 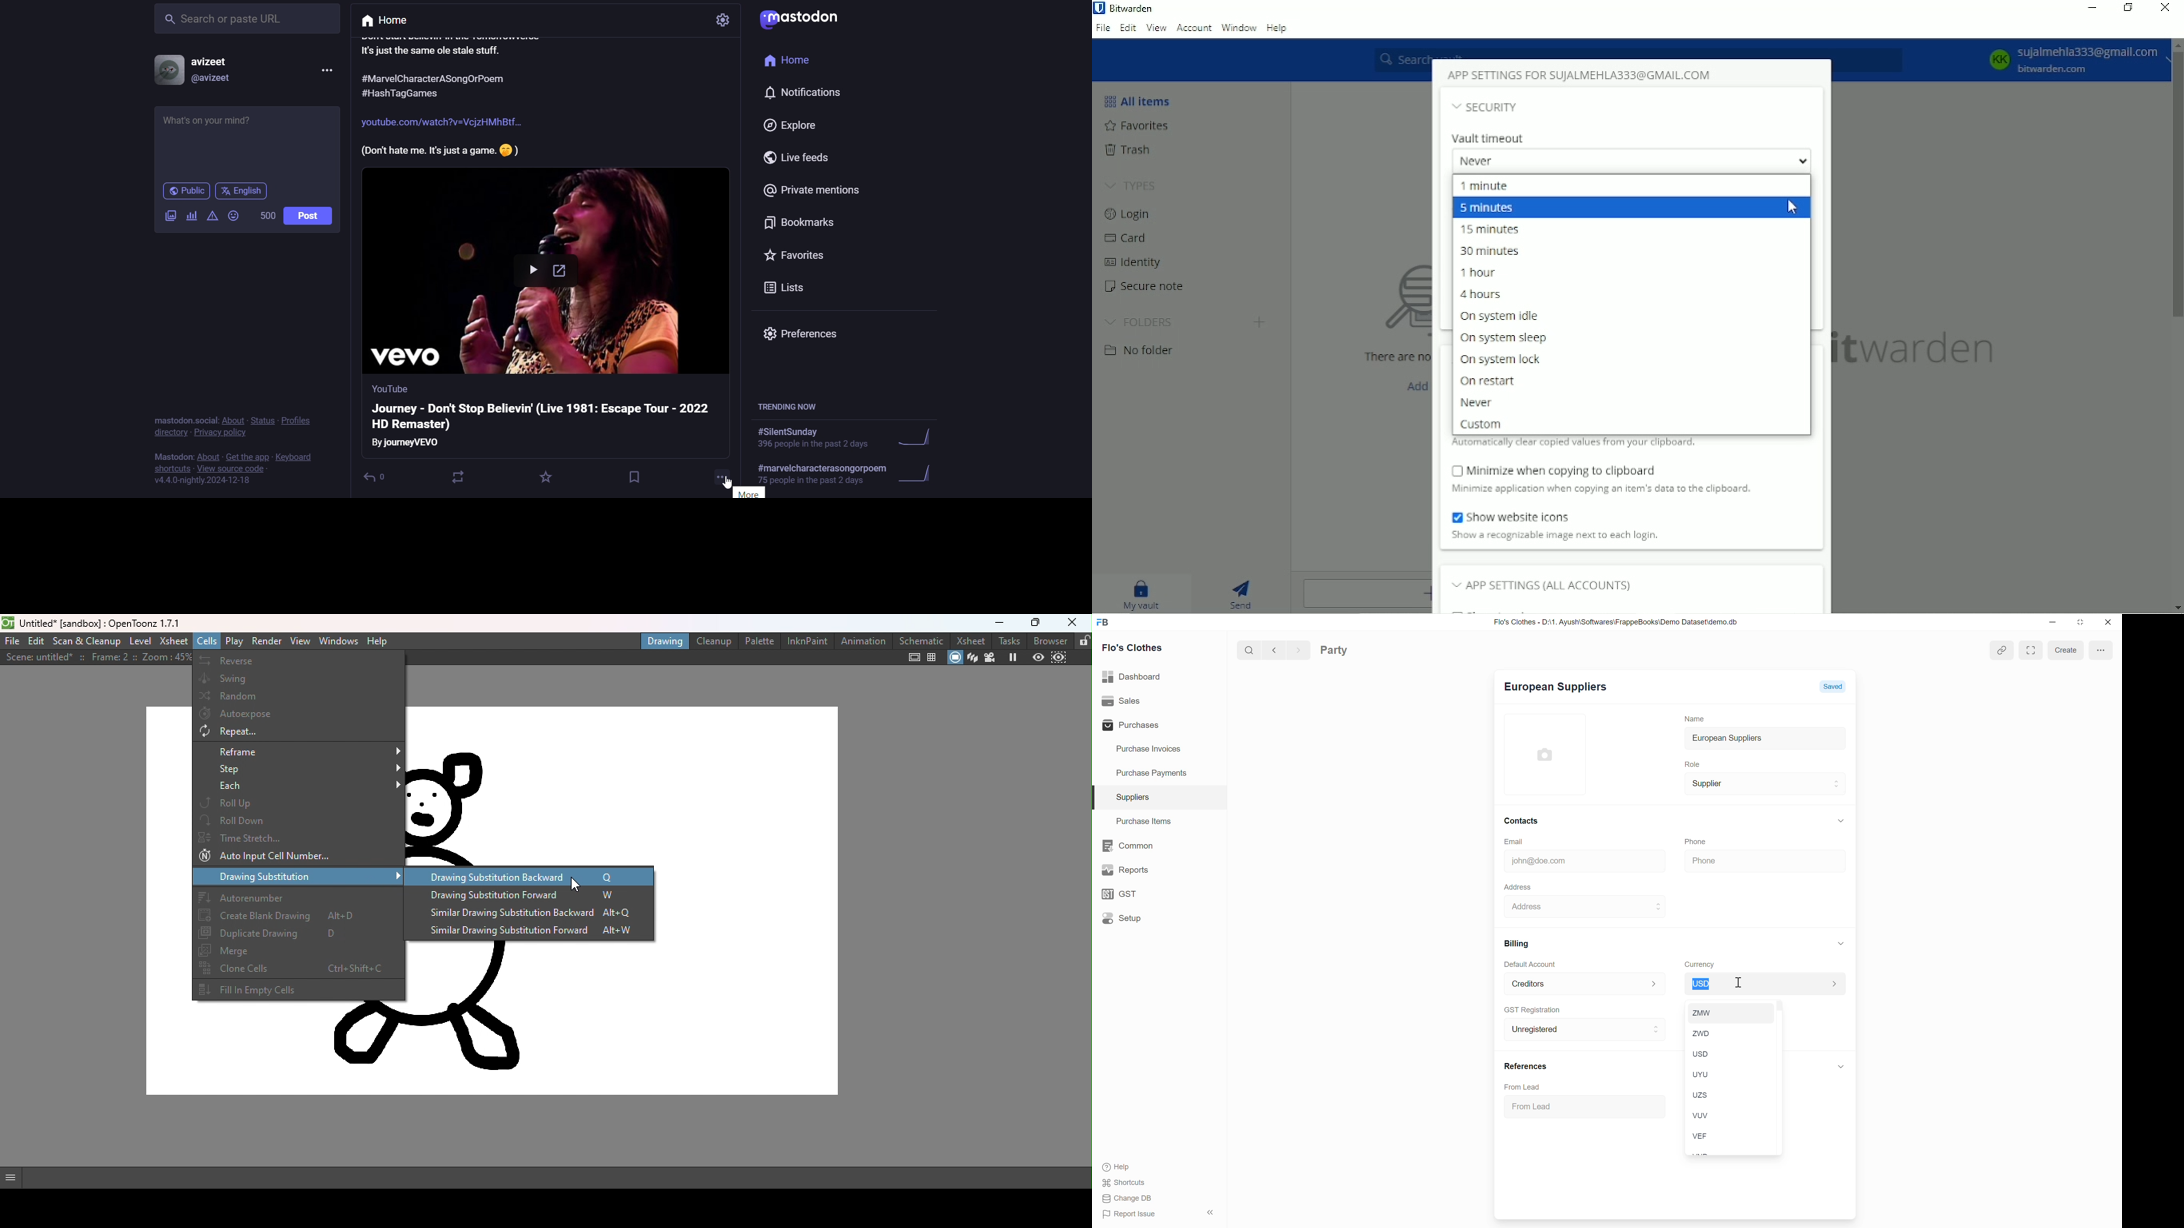 I want to click on Scan & Cleanup, so click(x=88, y=642).